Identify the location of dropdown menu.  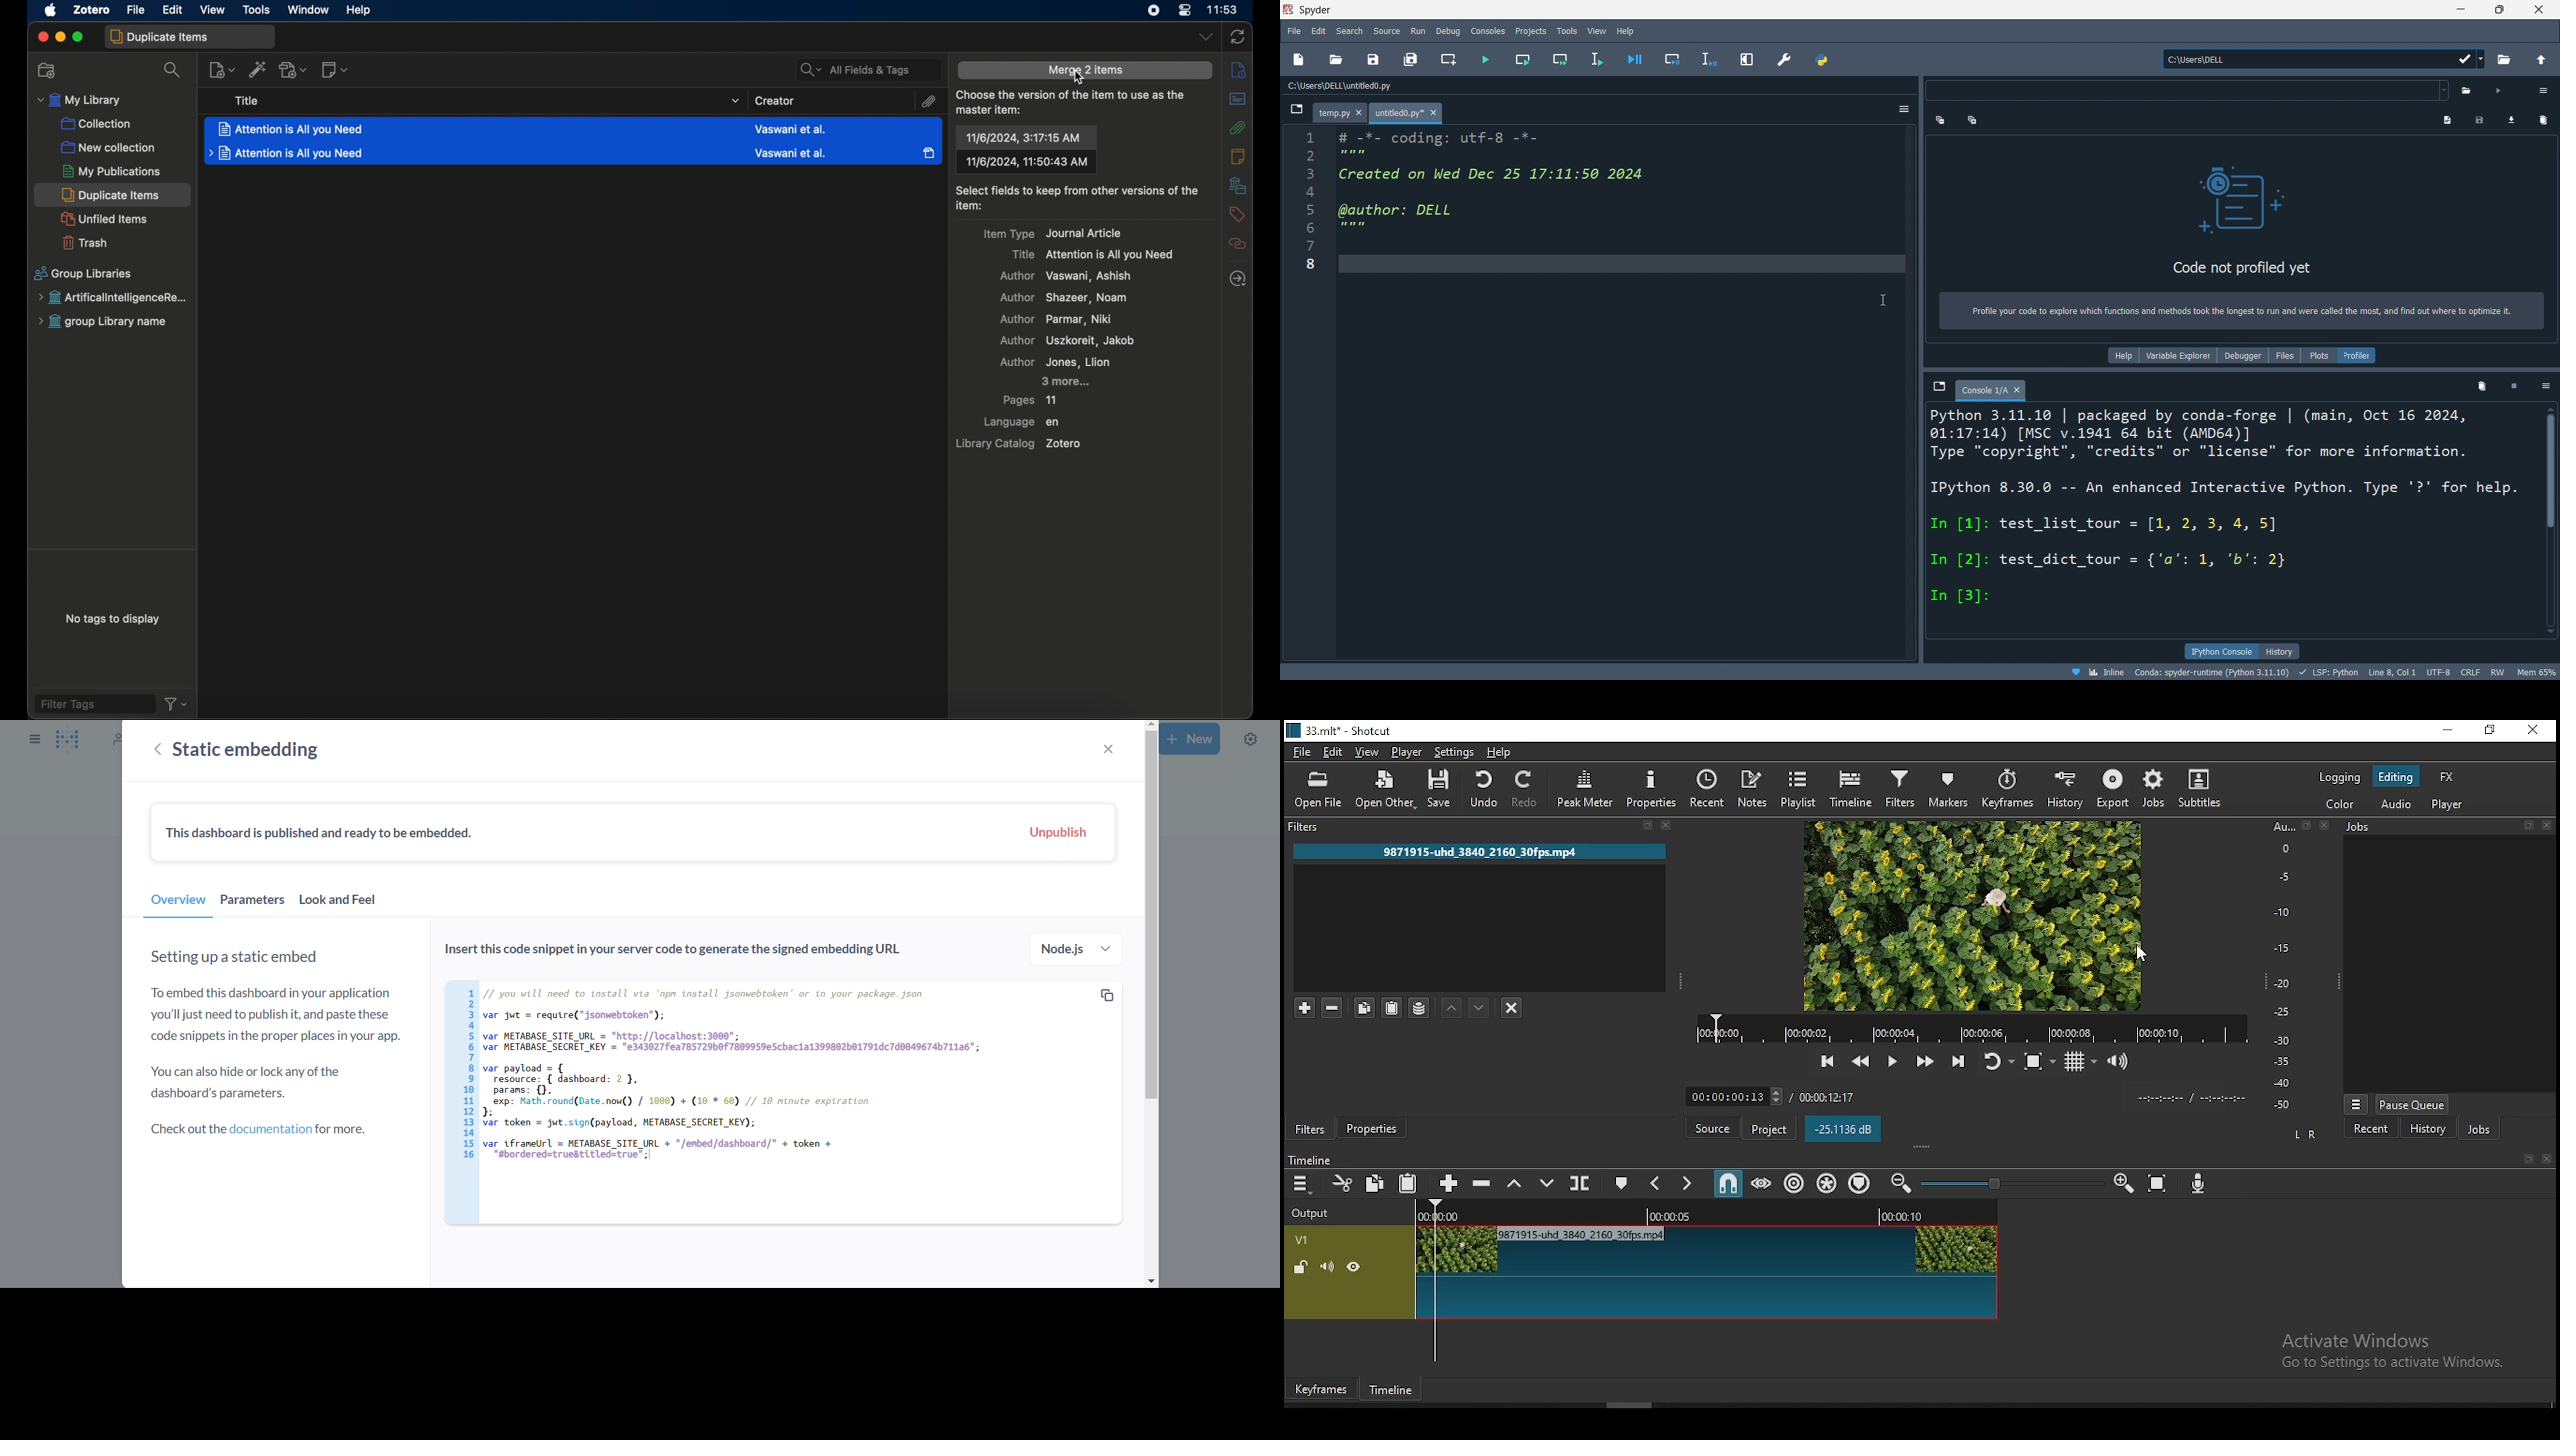
(1204, 36).